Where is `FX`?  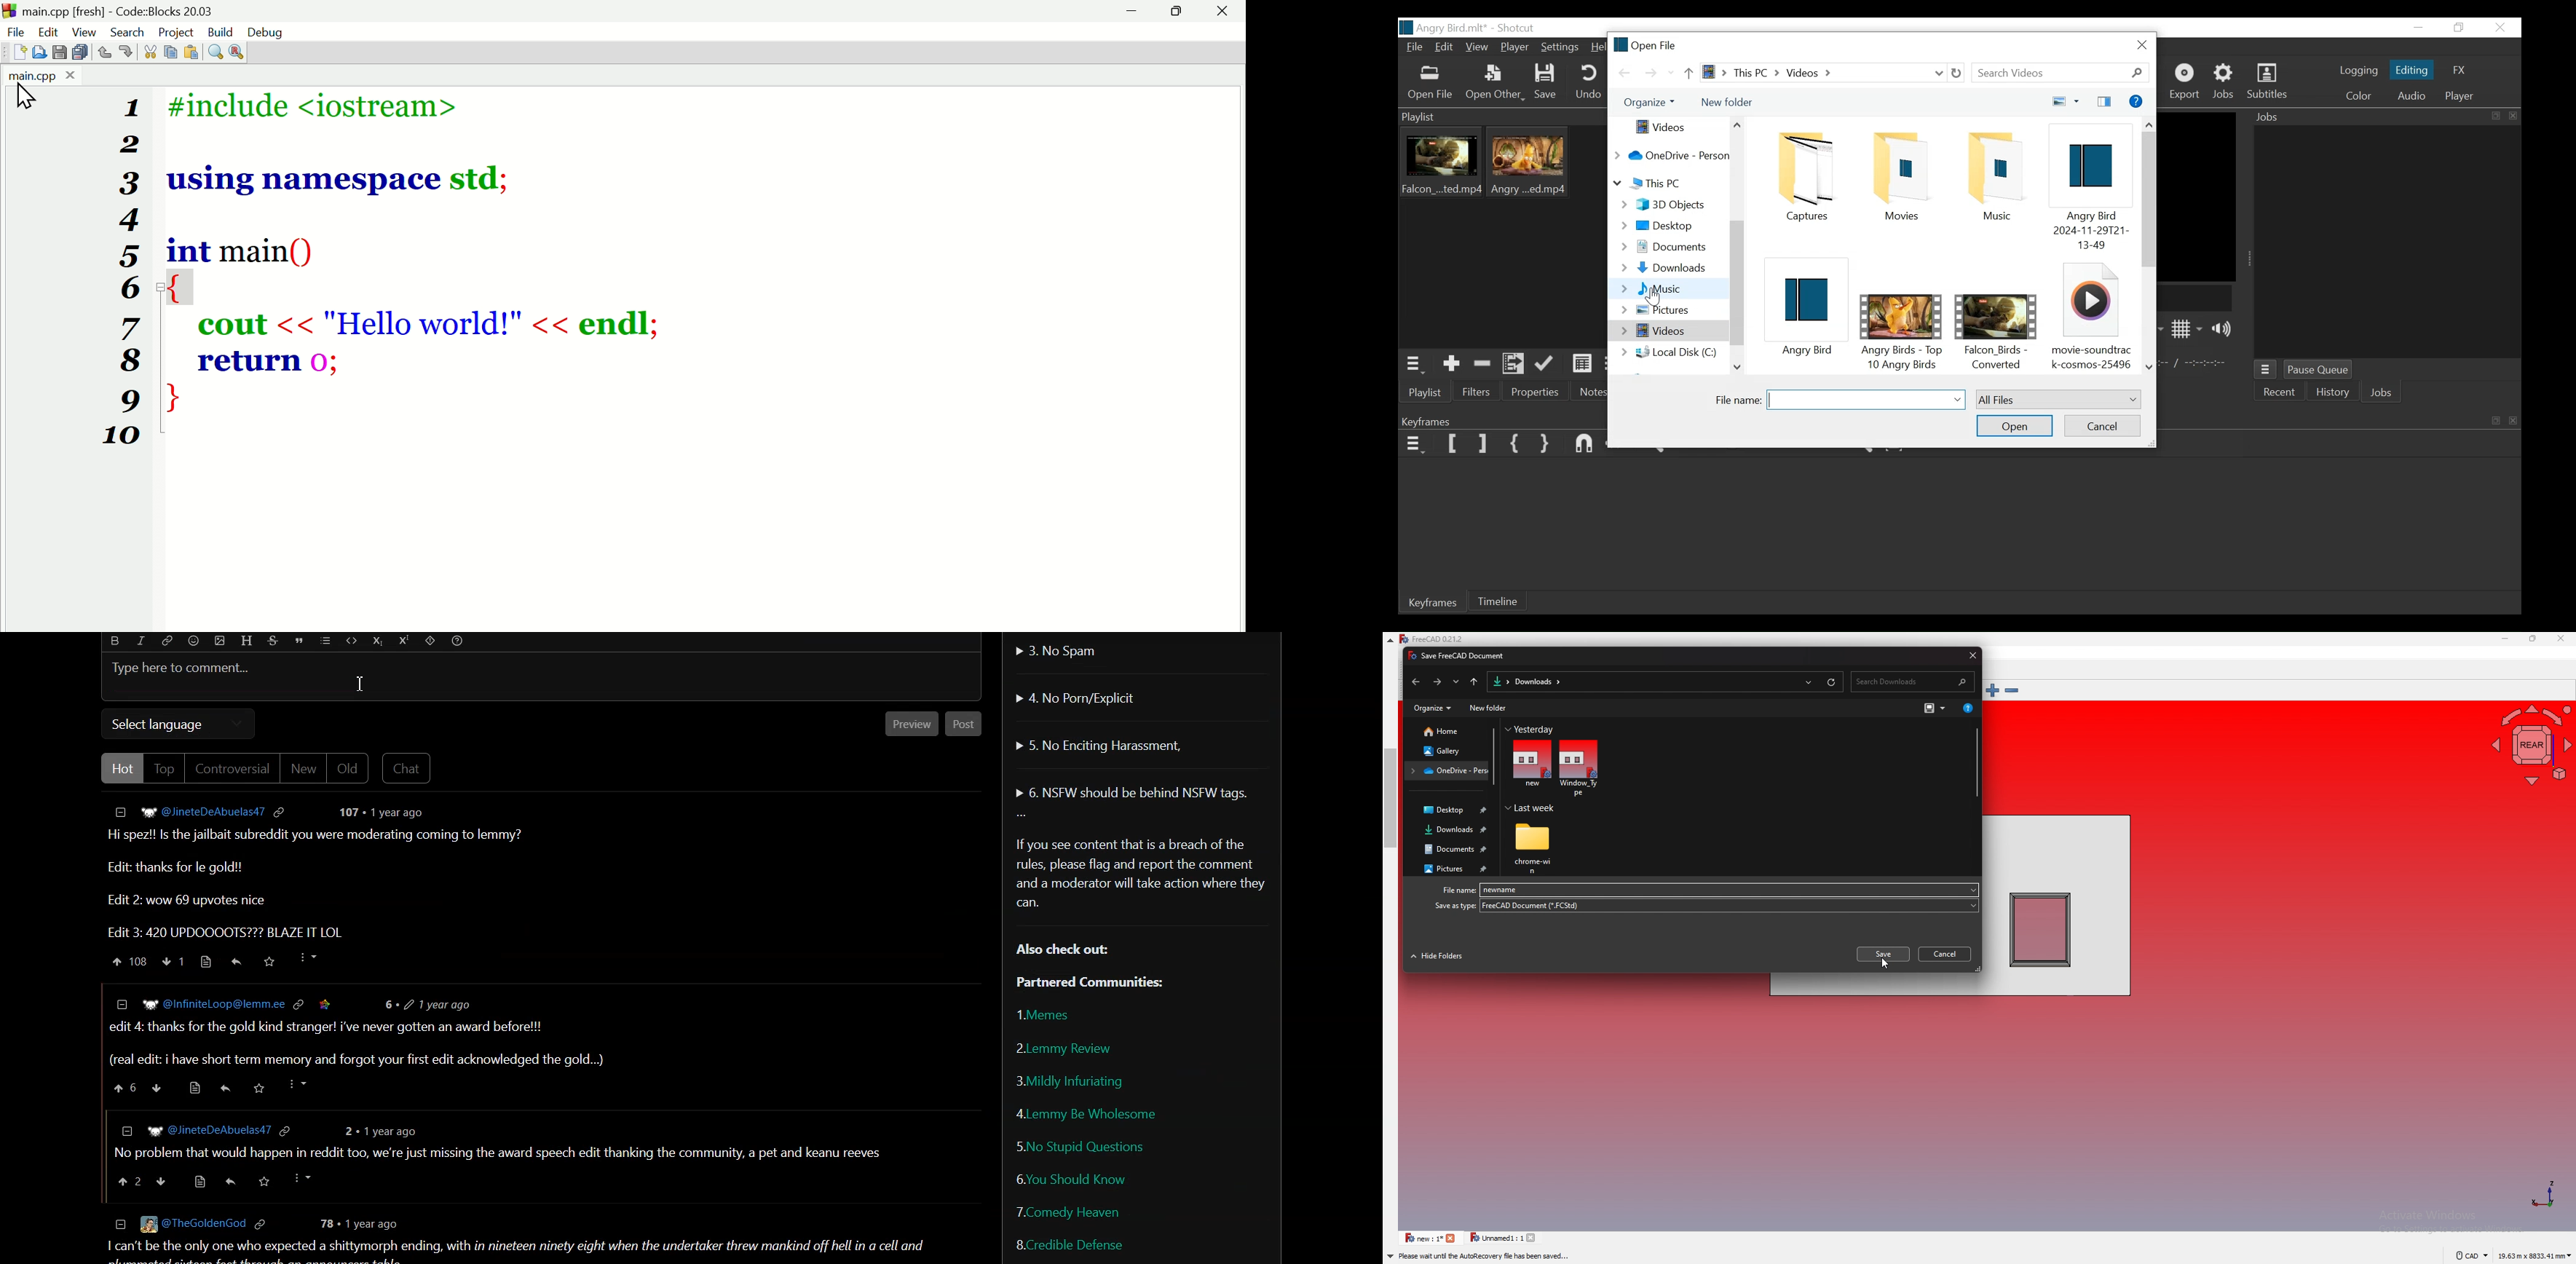
FX is located at coordinates (2463, 69).